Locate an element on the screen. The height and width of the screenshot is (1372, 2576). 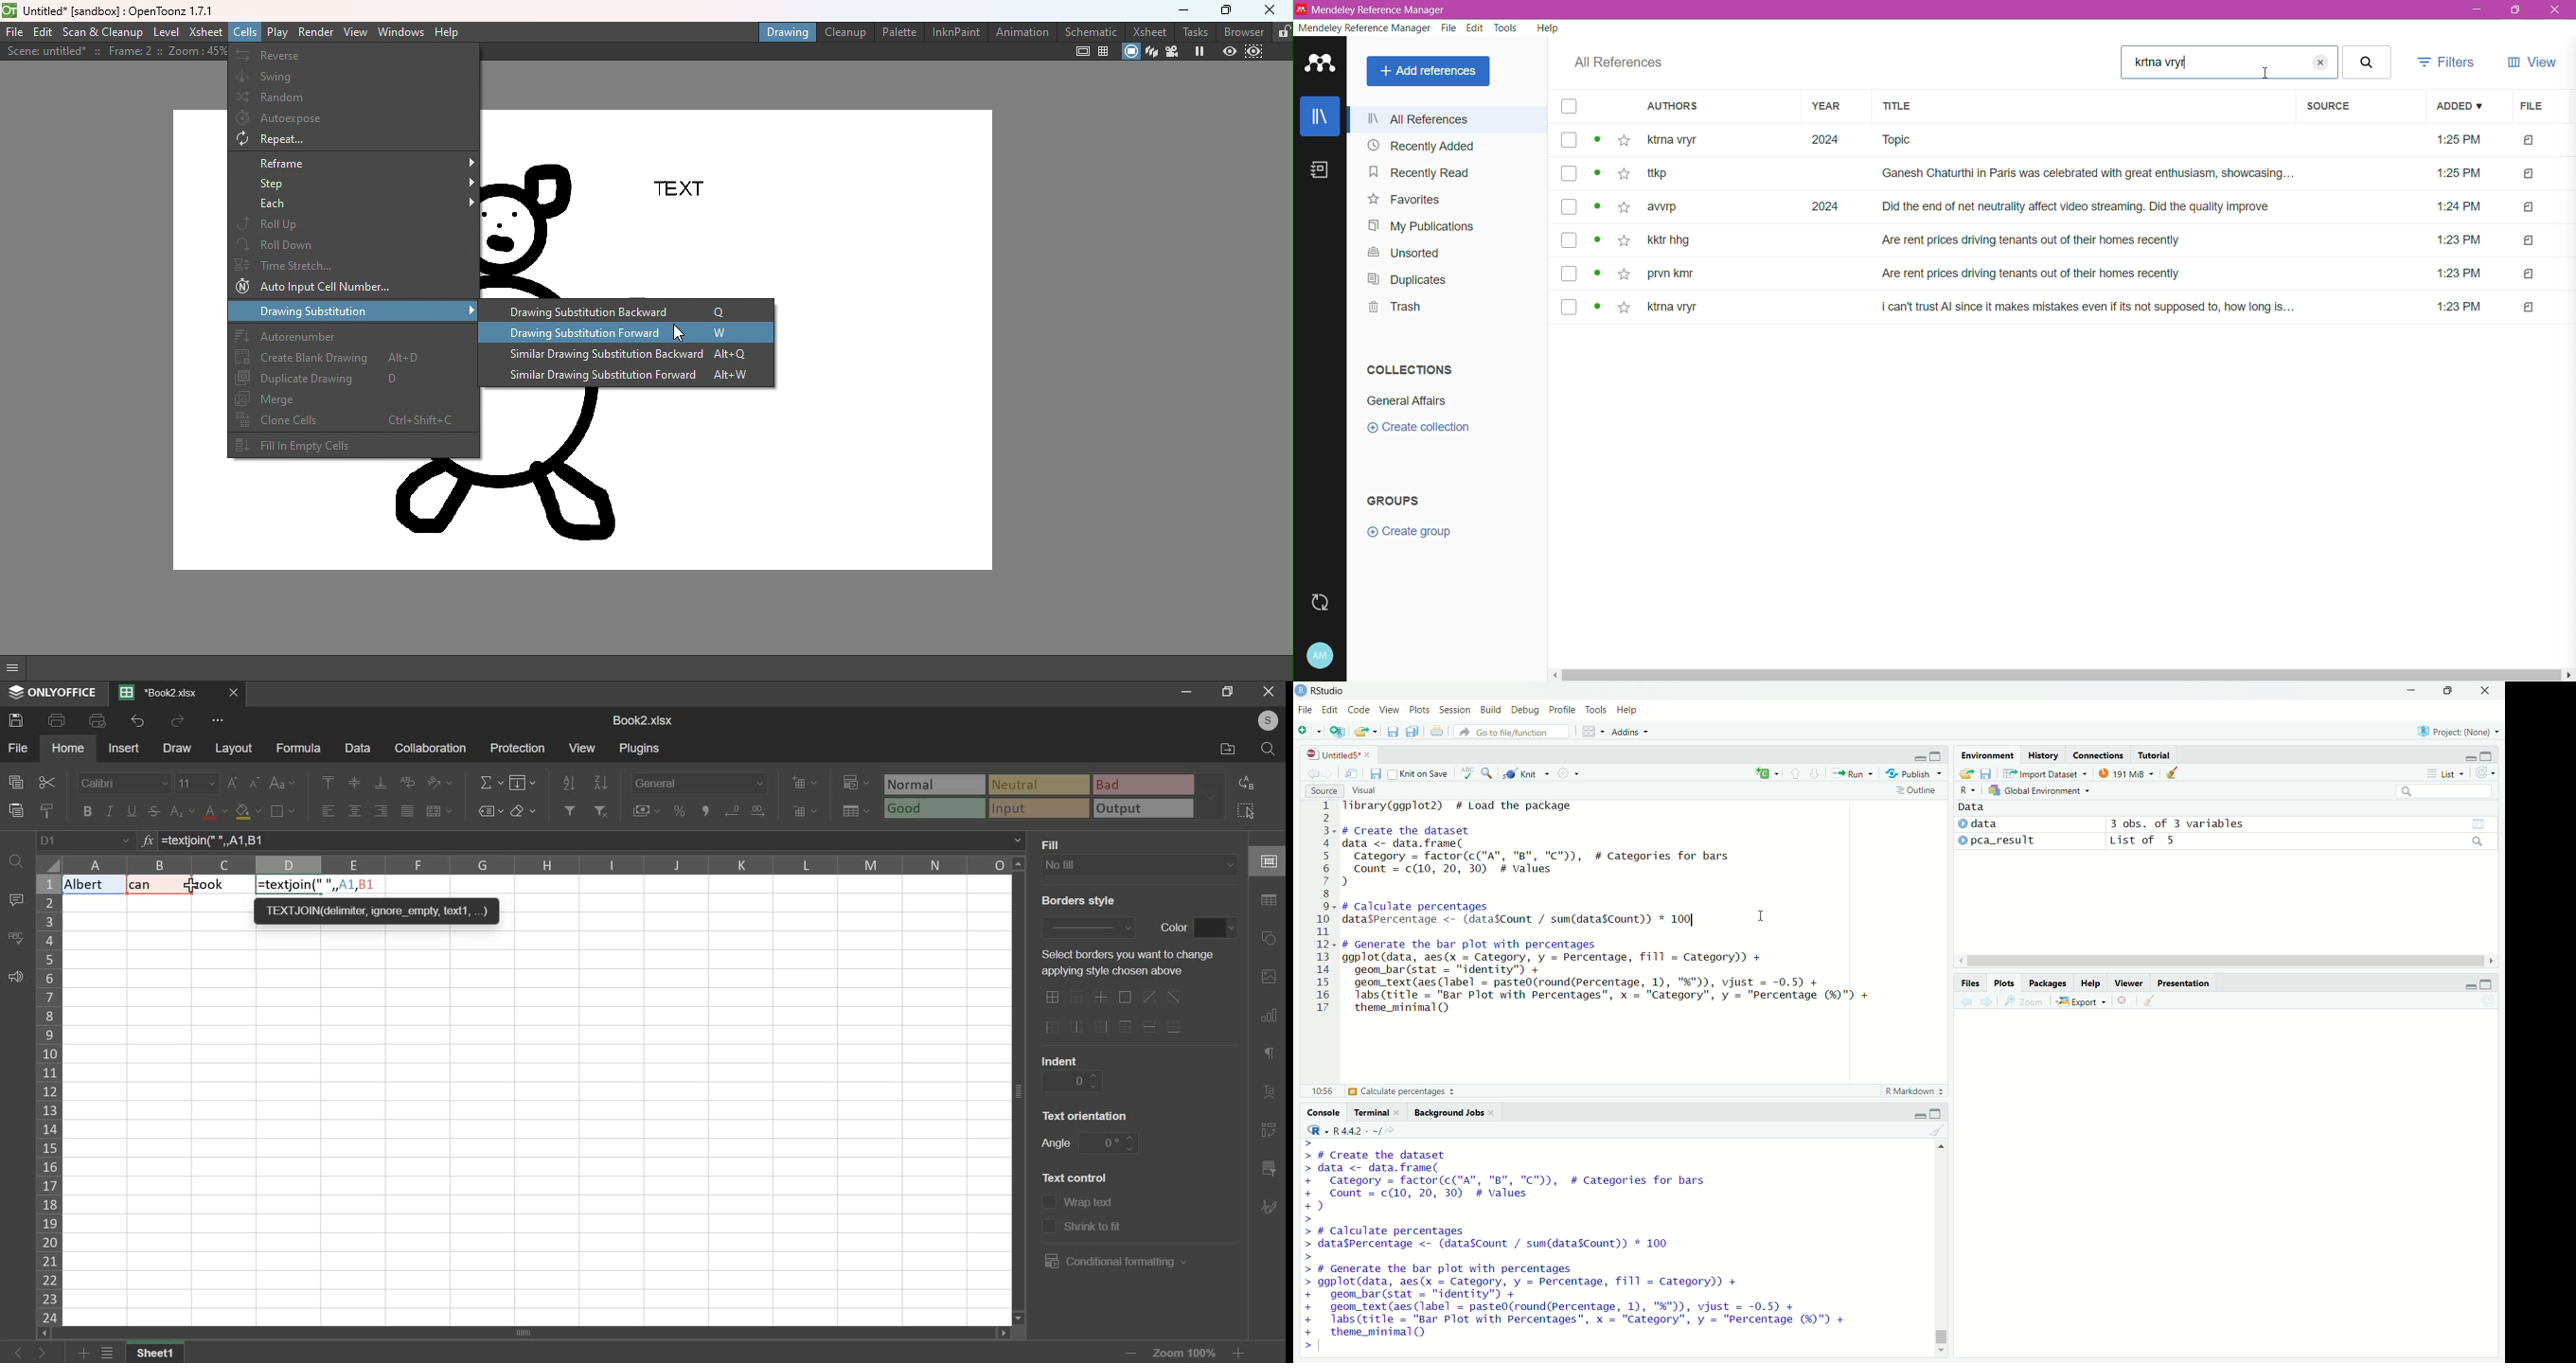
publish is located at coordinates (1909, 774).